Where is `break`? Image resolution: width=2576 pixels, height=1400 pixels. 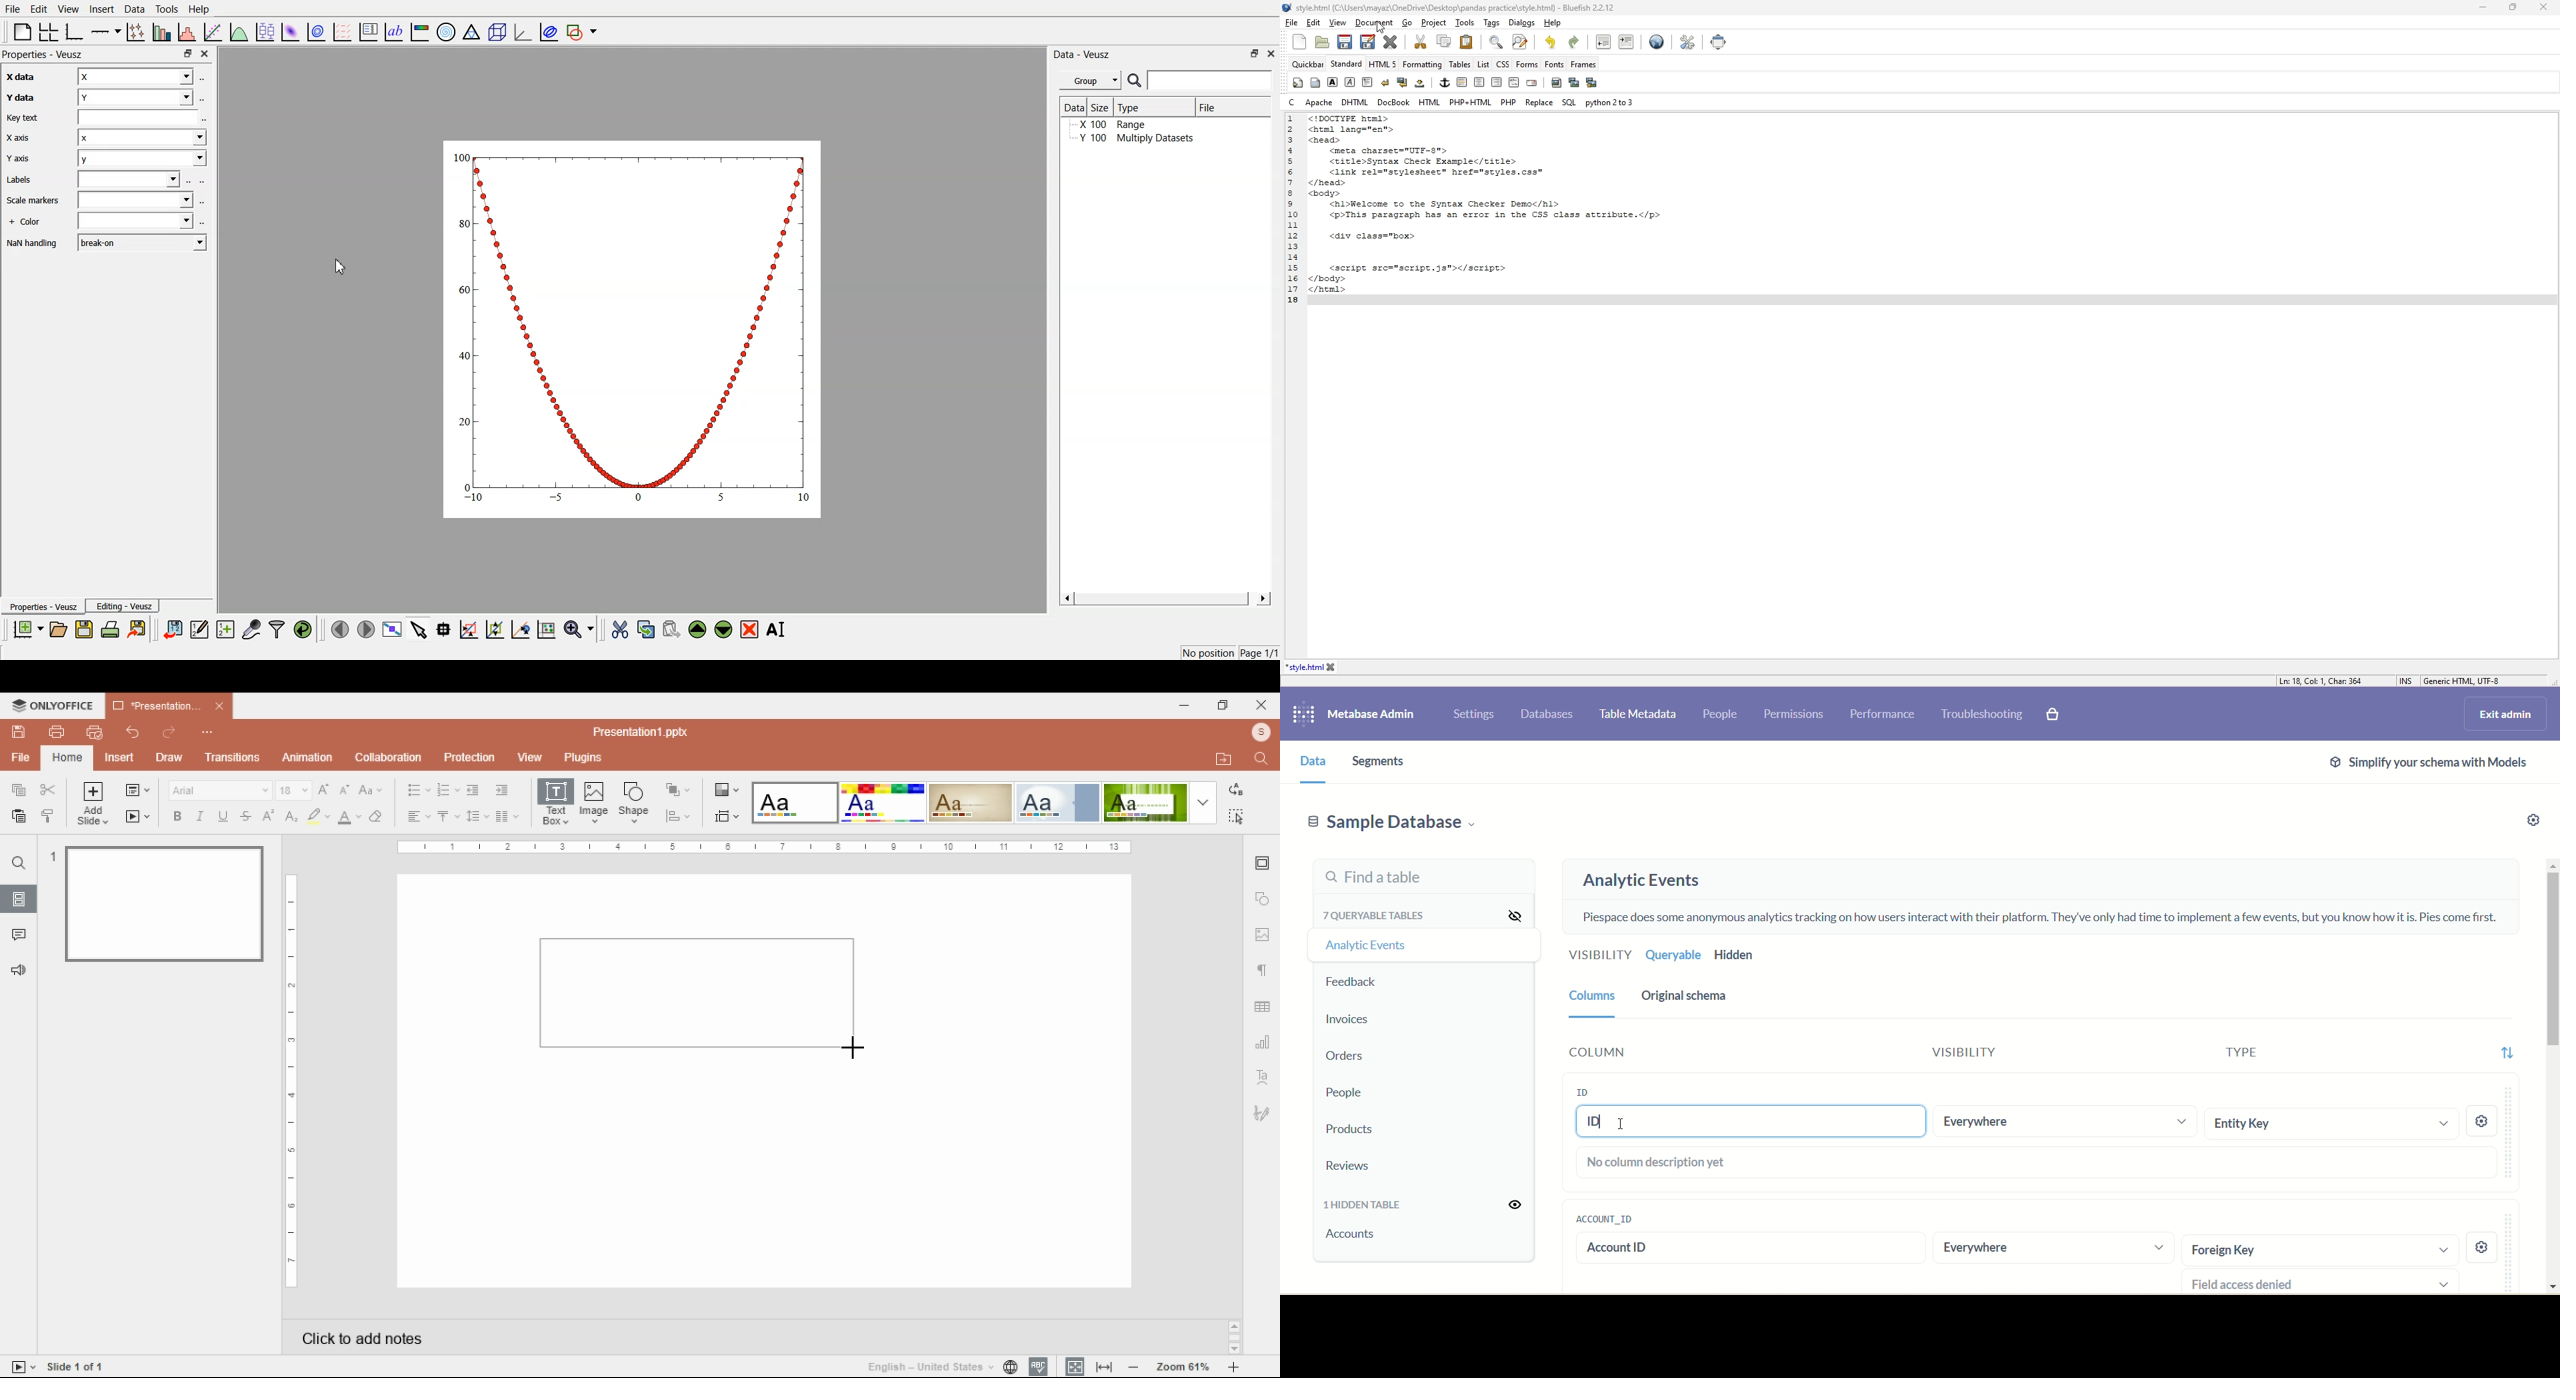
break is located at coordinates (1385, 83).